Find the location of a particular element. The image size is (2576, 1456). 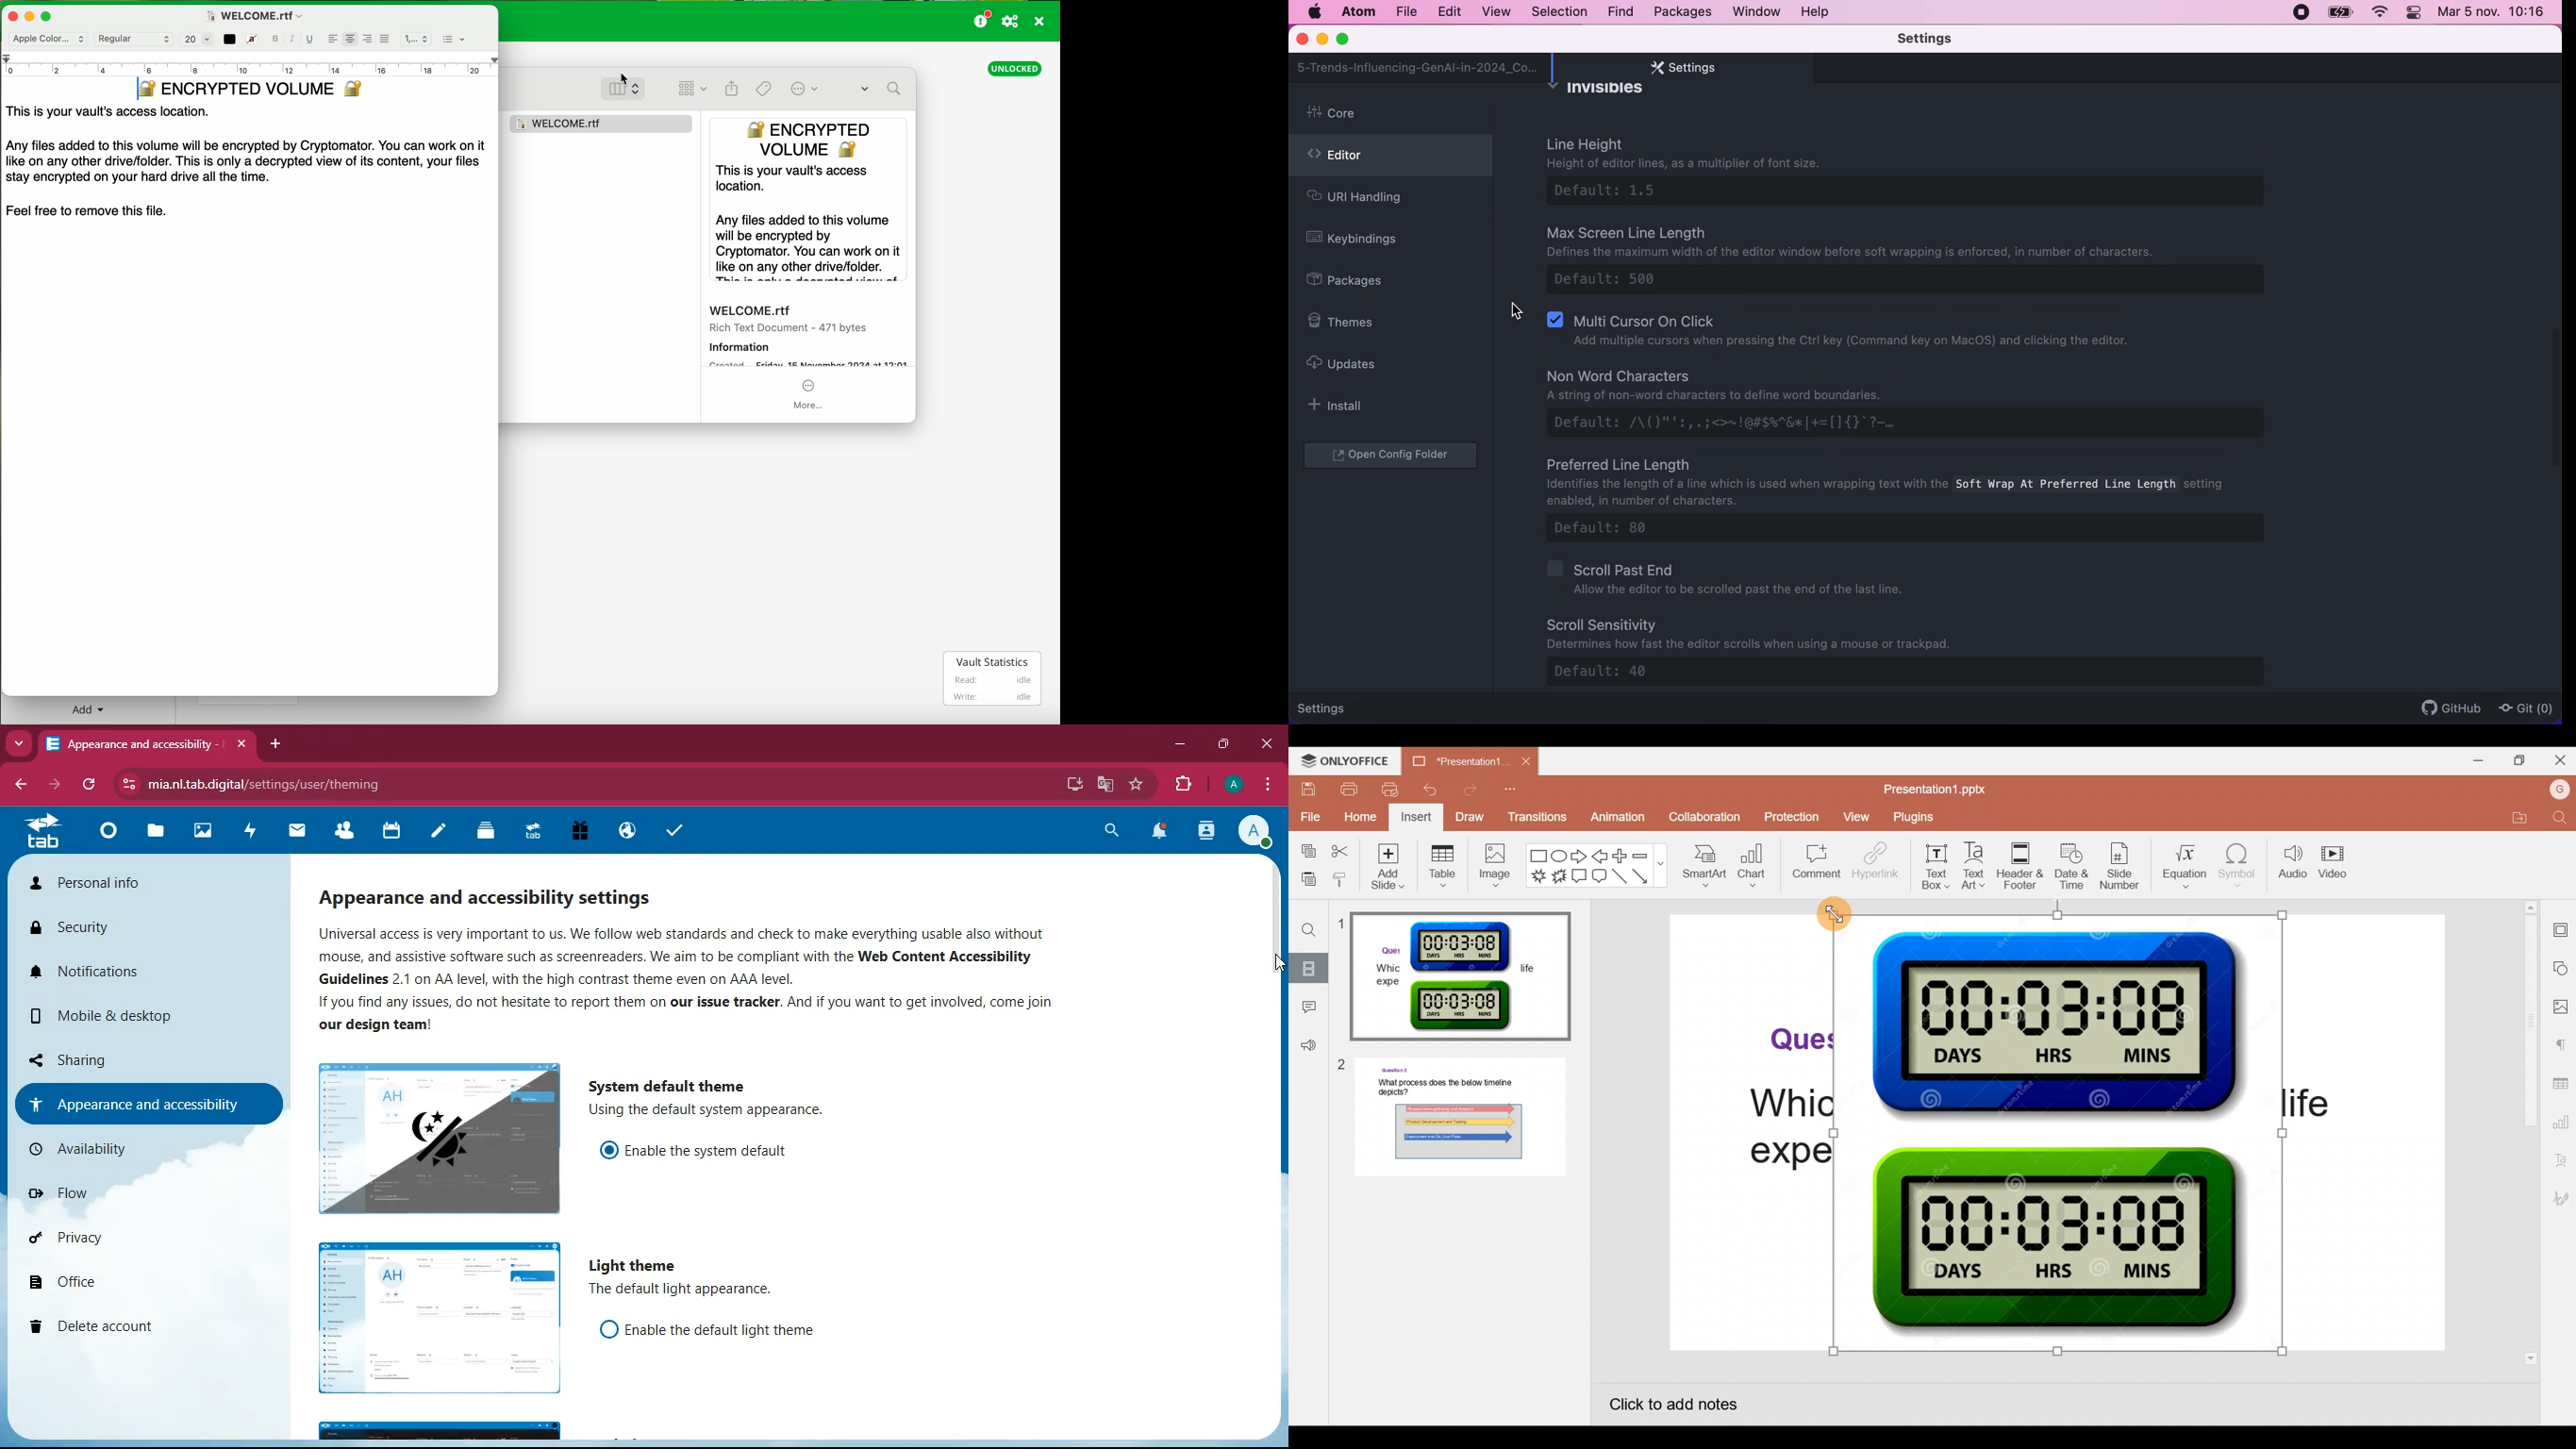

Draw is located at coordinates (1473, 816).